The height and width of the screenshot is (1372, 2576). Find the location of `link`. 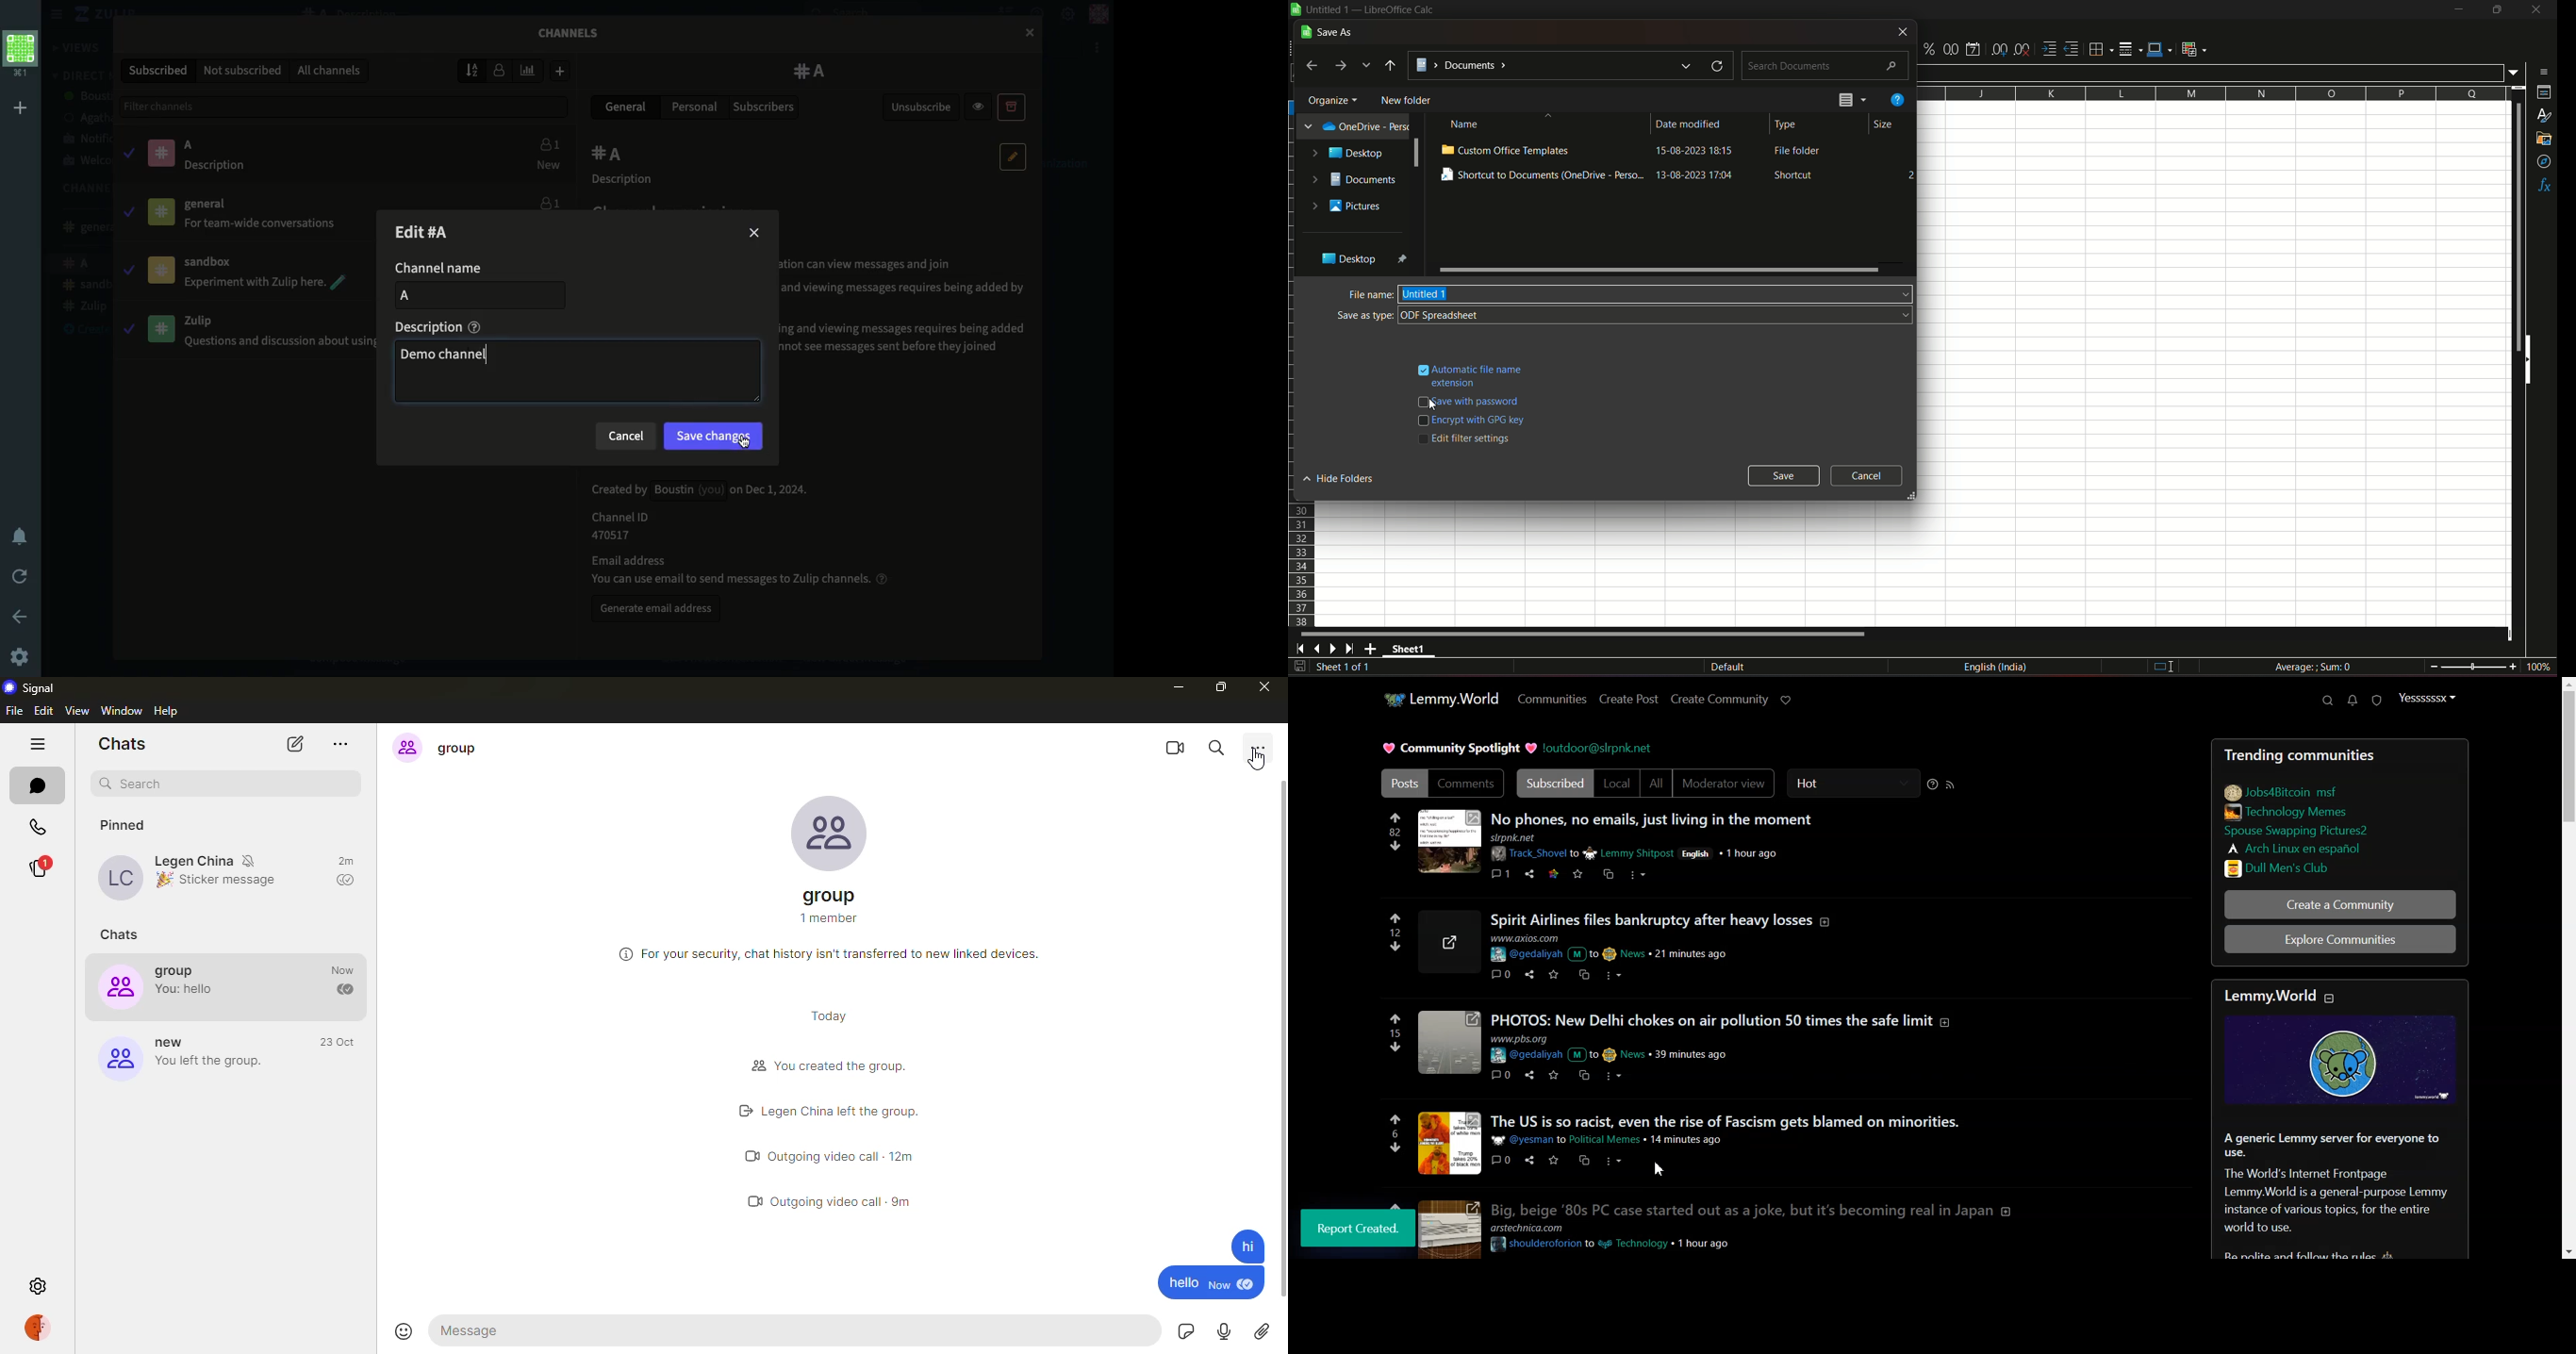

link is located at coordinates (2283, 790).